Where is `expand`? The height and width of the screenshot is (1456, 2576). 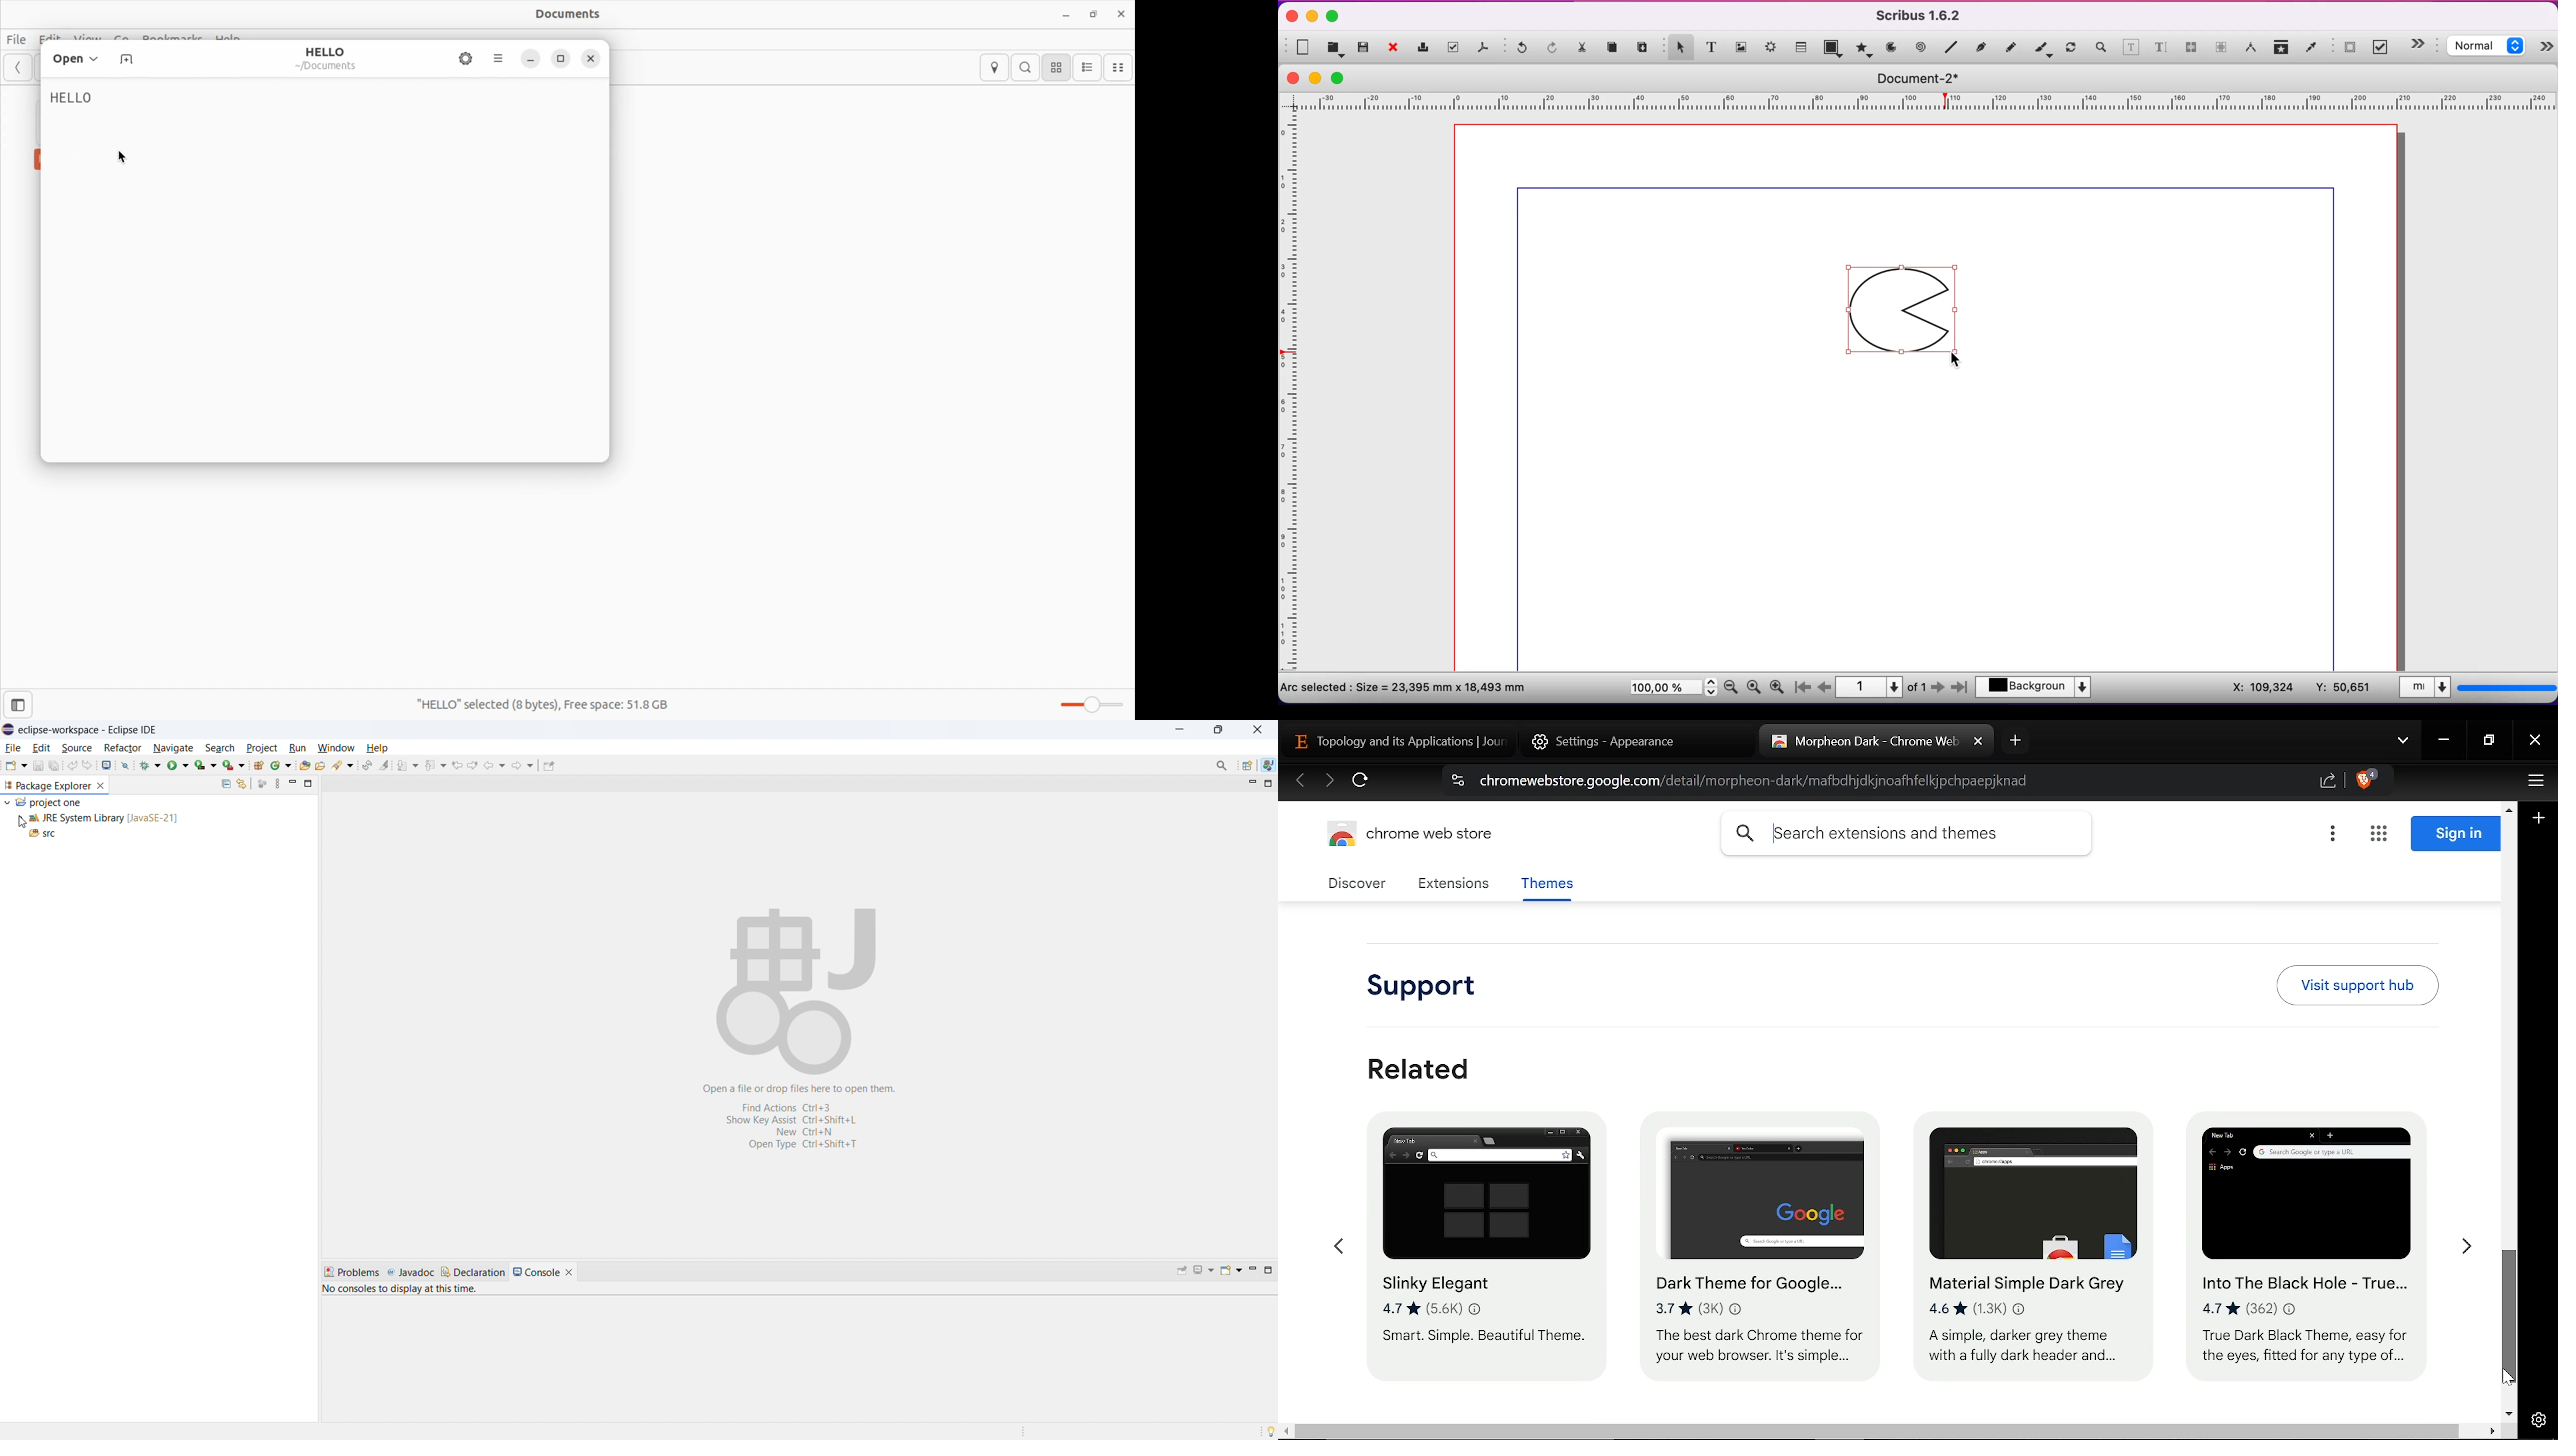 expand is located at coordinates (7, 801).